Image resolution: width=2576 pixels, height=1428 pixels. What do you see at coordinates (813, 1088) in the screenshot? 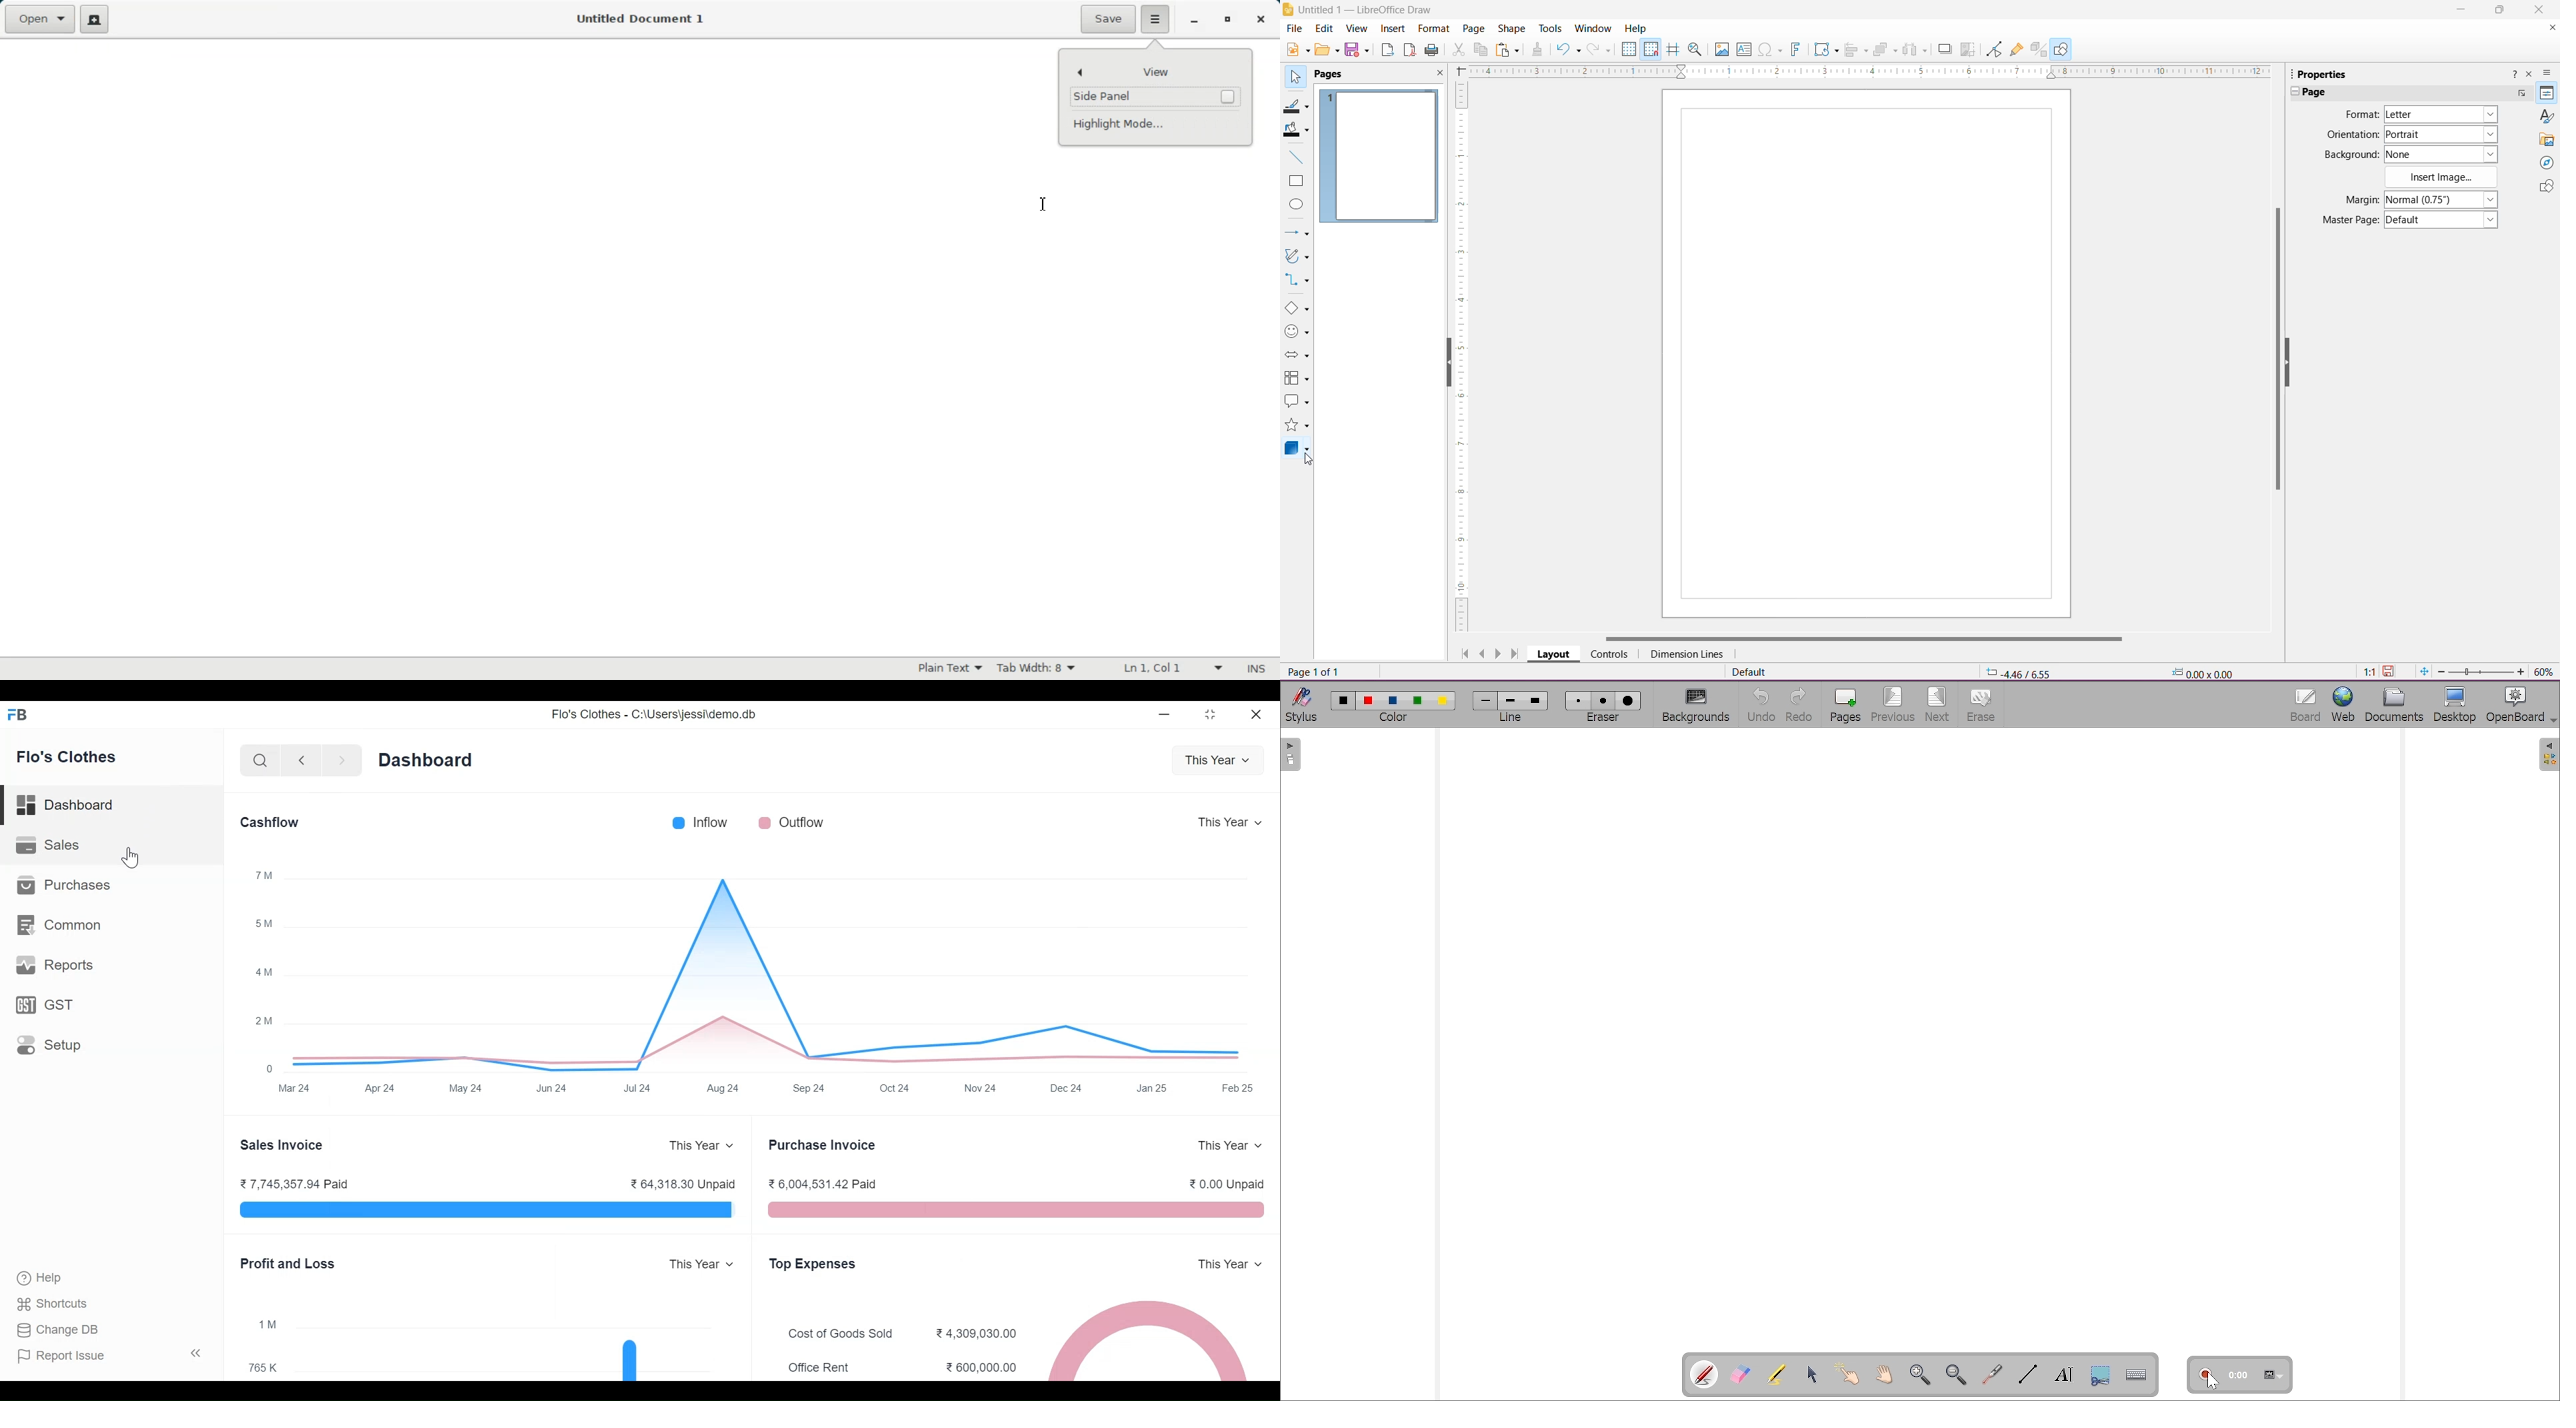
I see `Sep 24` at bounding box center [813, 1088].